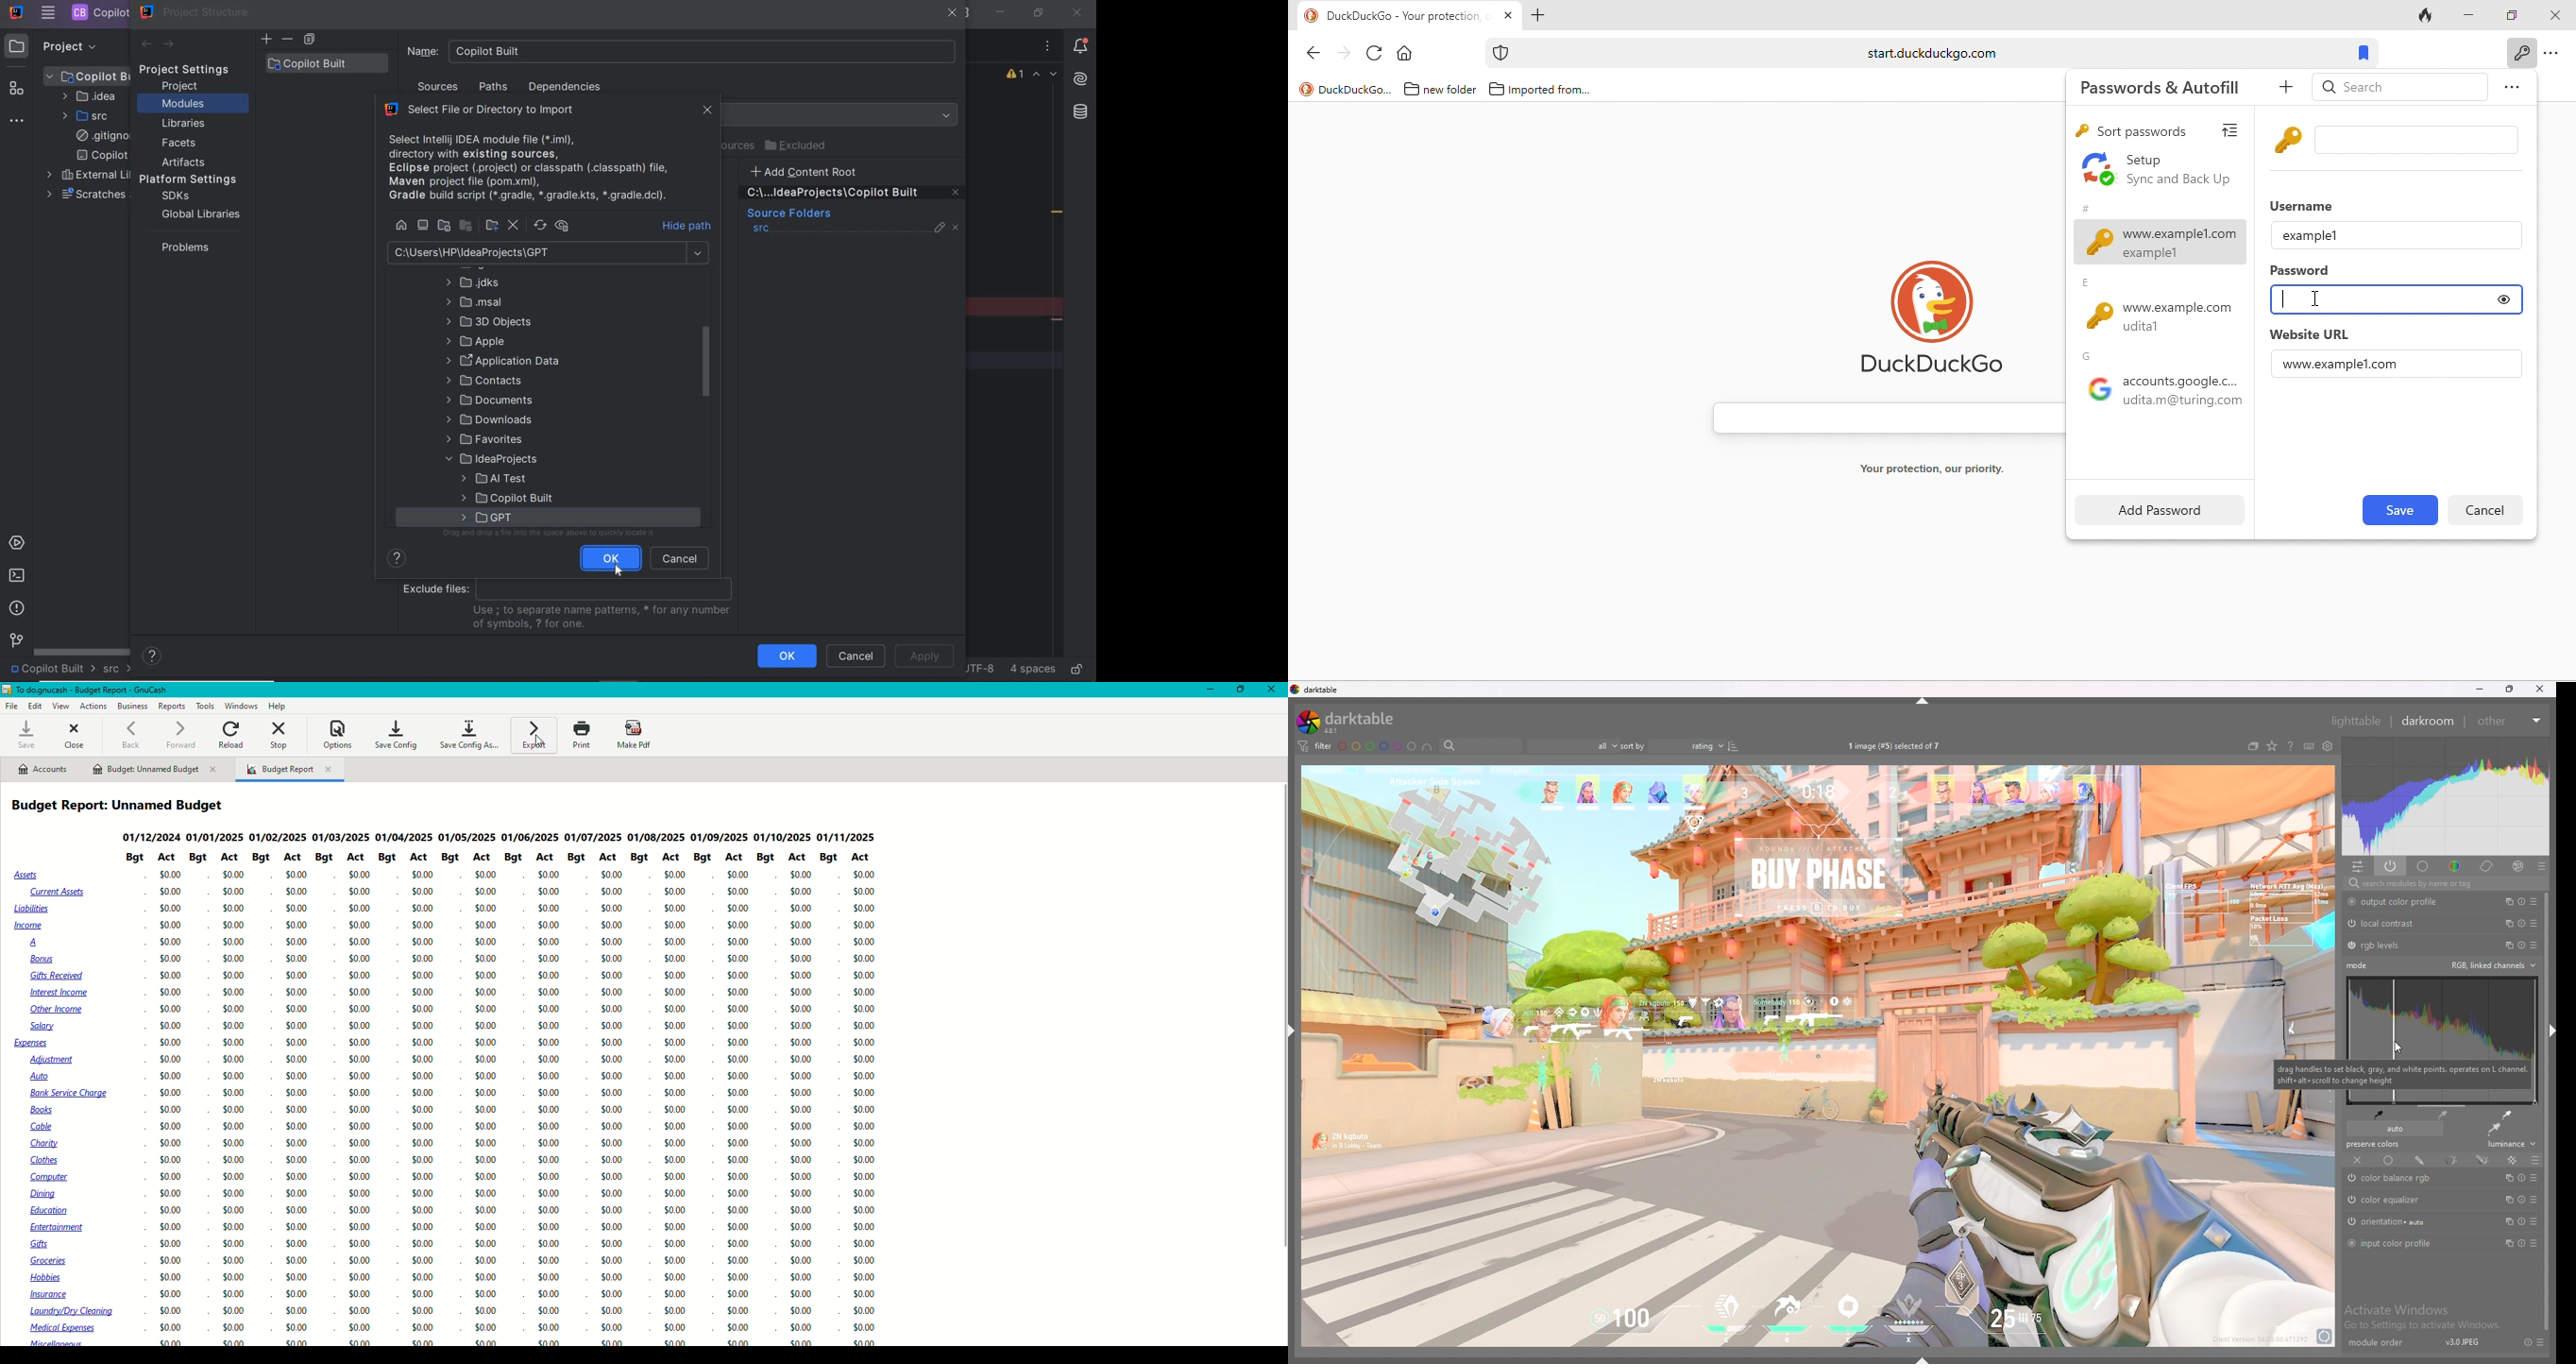 This screenshot has width=2576, height=1372. I want to click on $0.00, so click(168, 1242).